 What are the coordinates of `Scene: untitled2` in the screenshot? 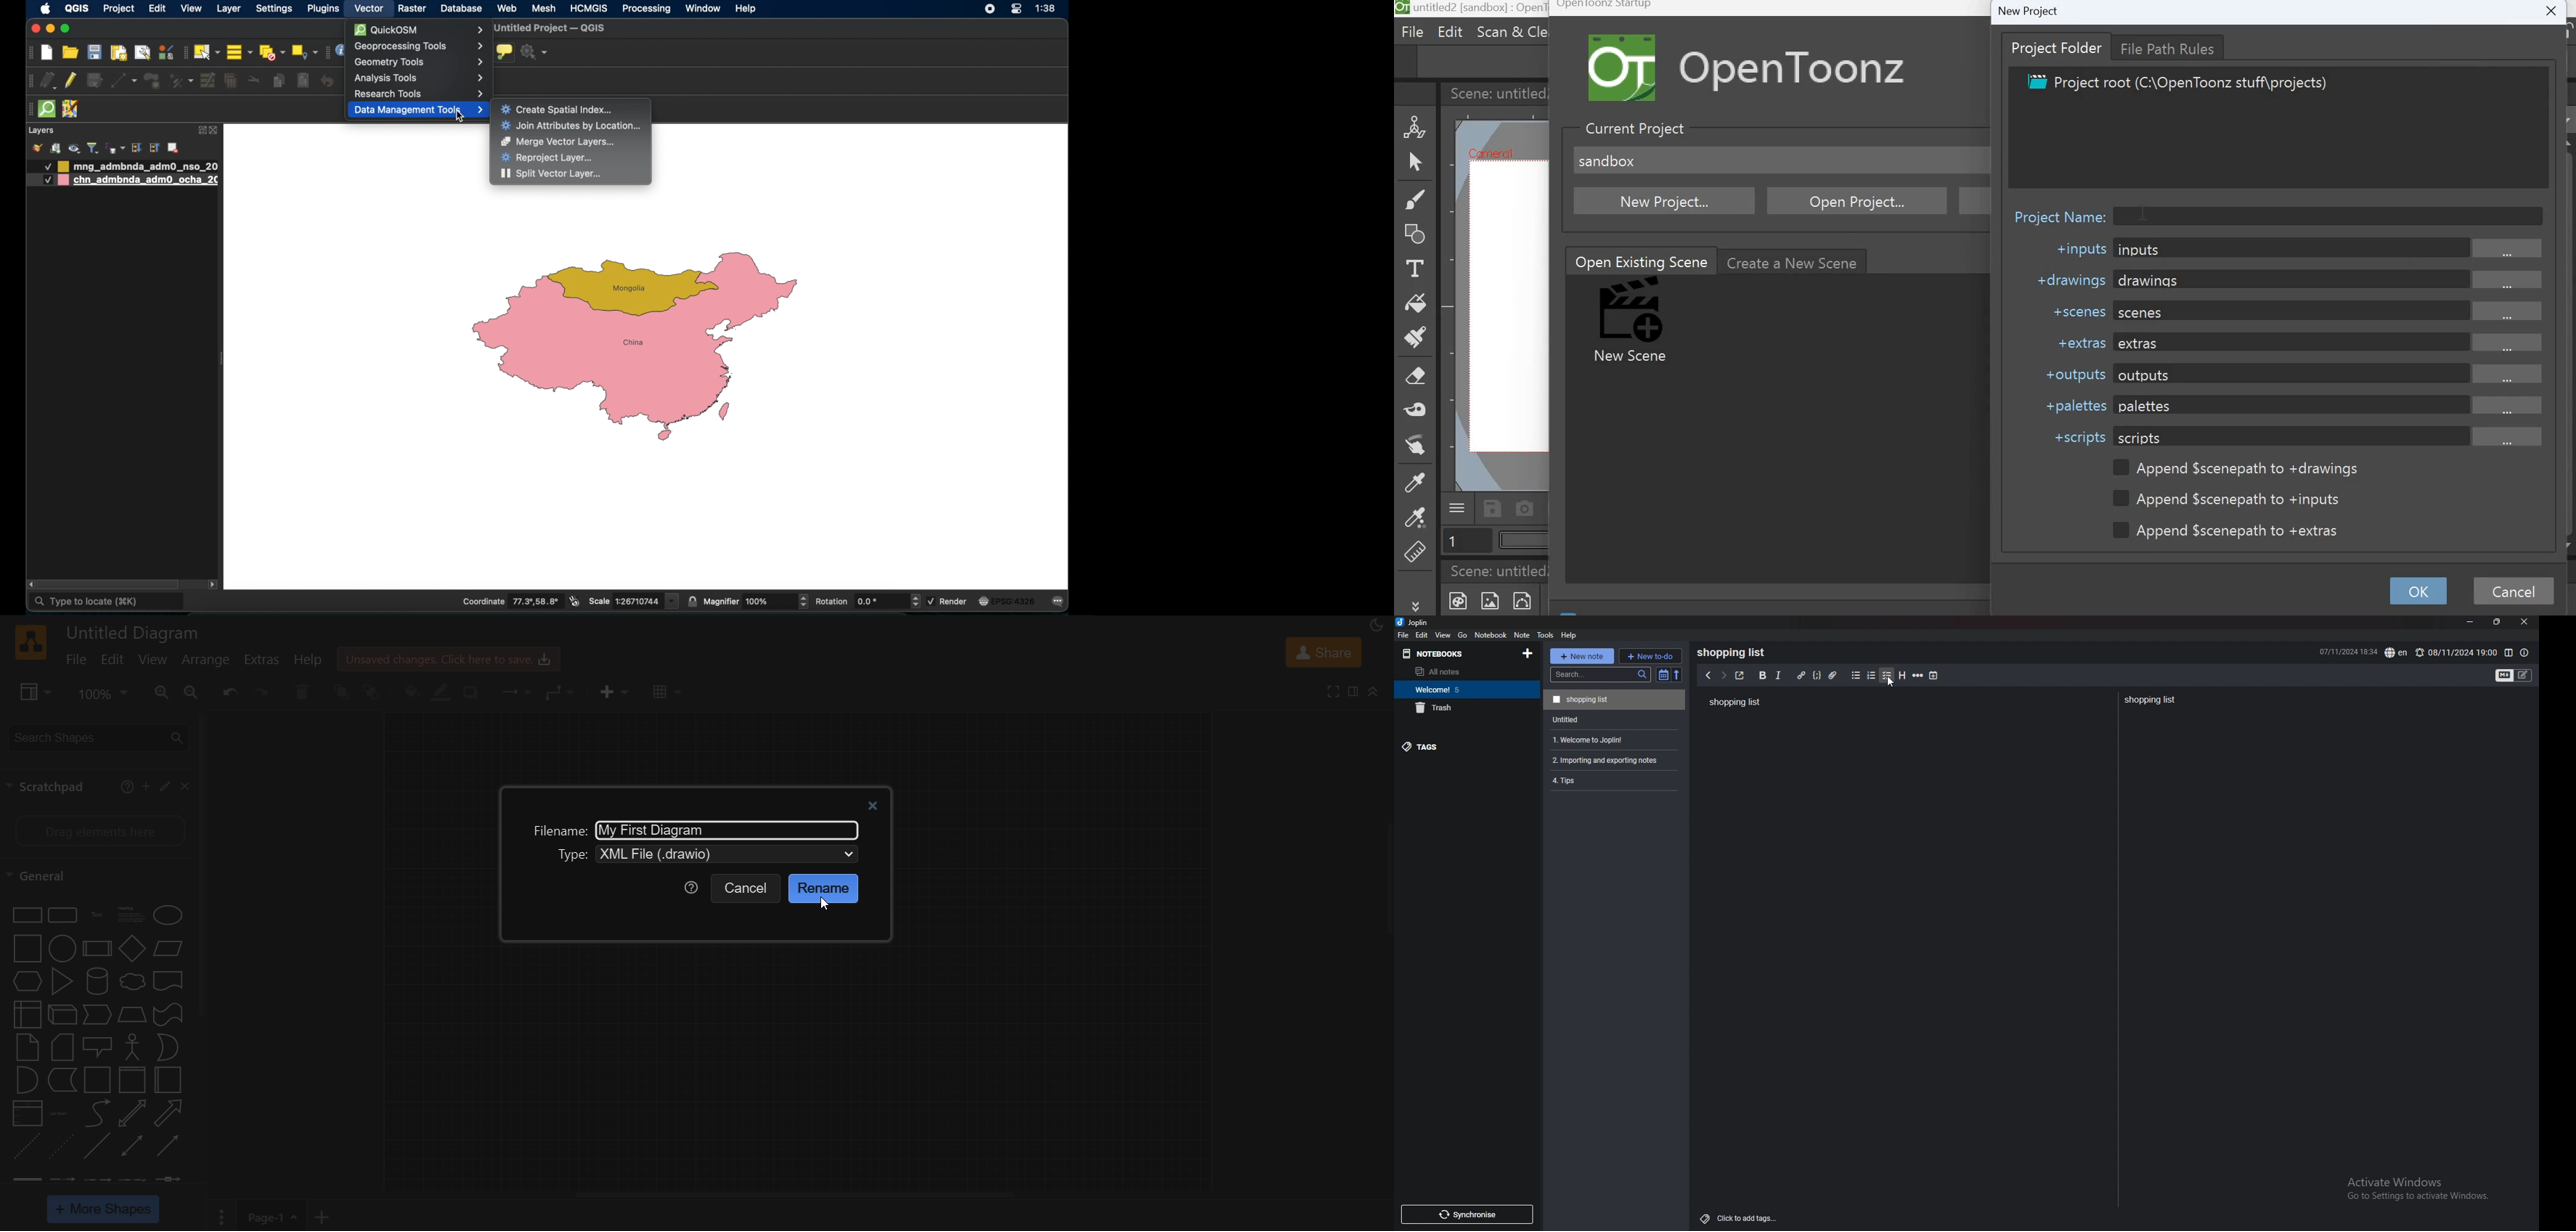 It's located at (1495, 92).